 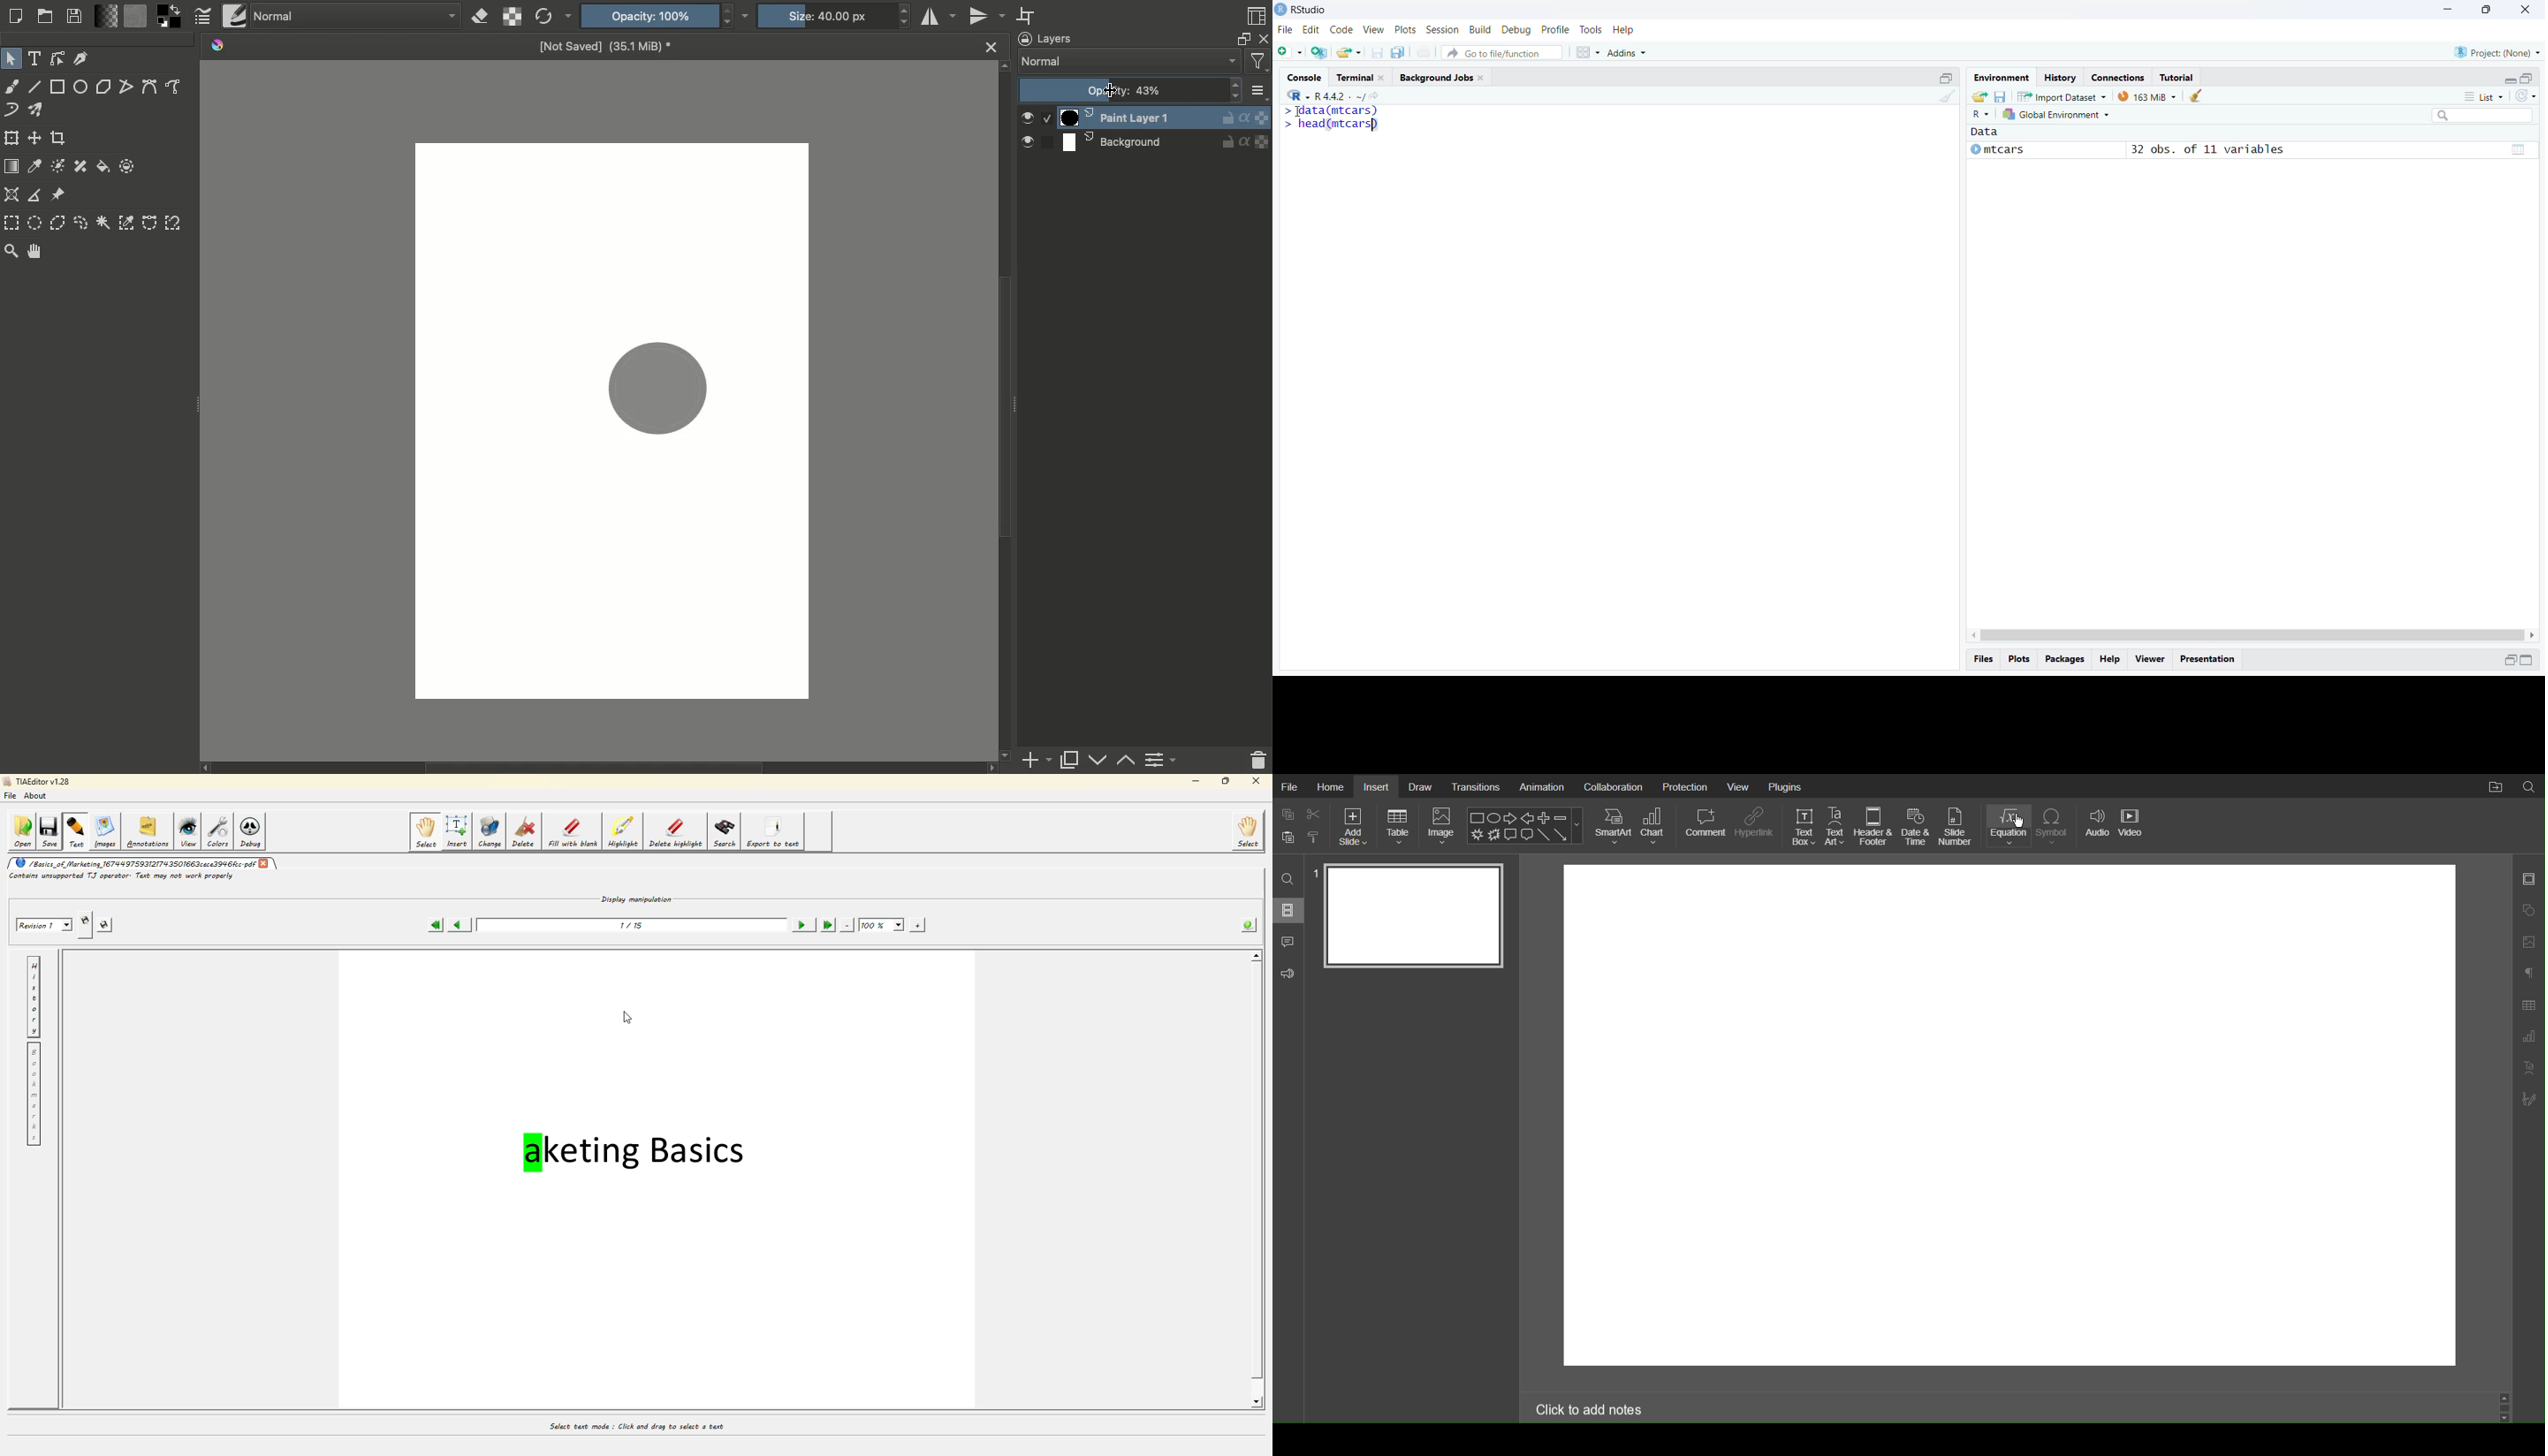 What do you see at coordinates (1556, 29) in the screenshot?
I see `profile` at bounding box center [1556, 29].